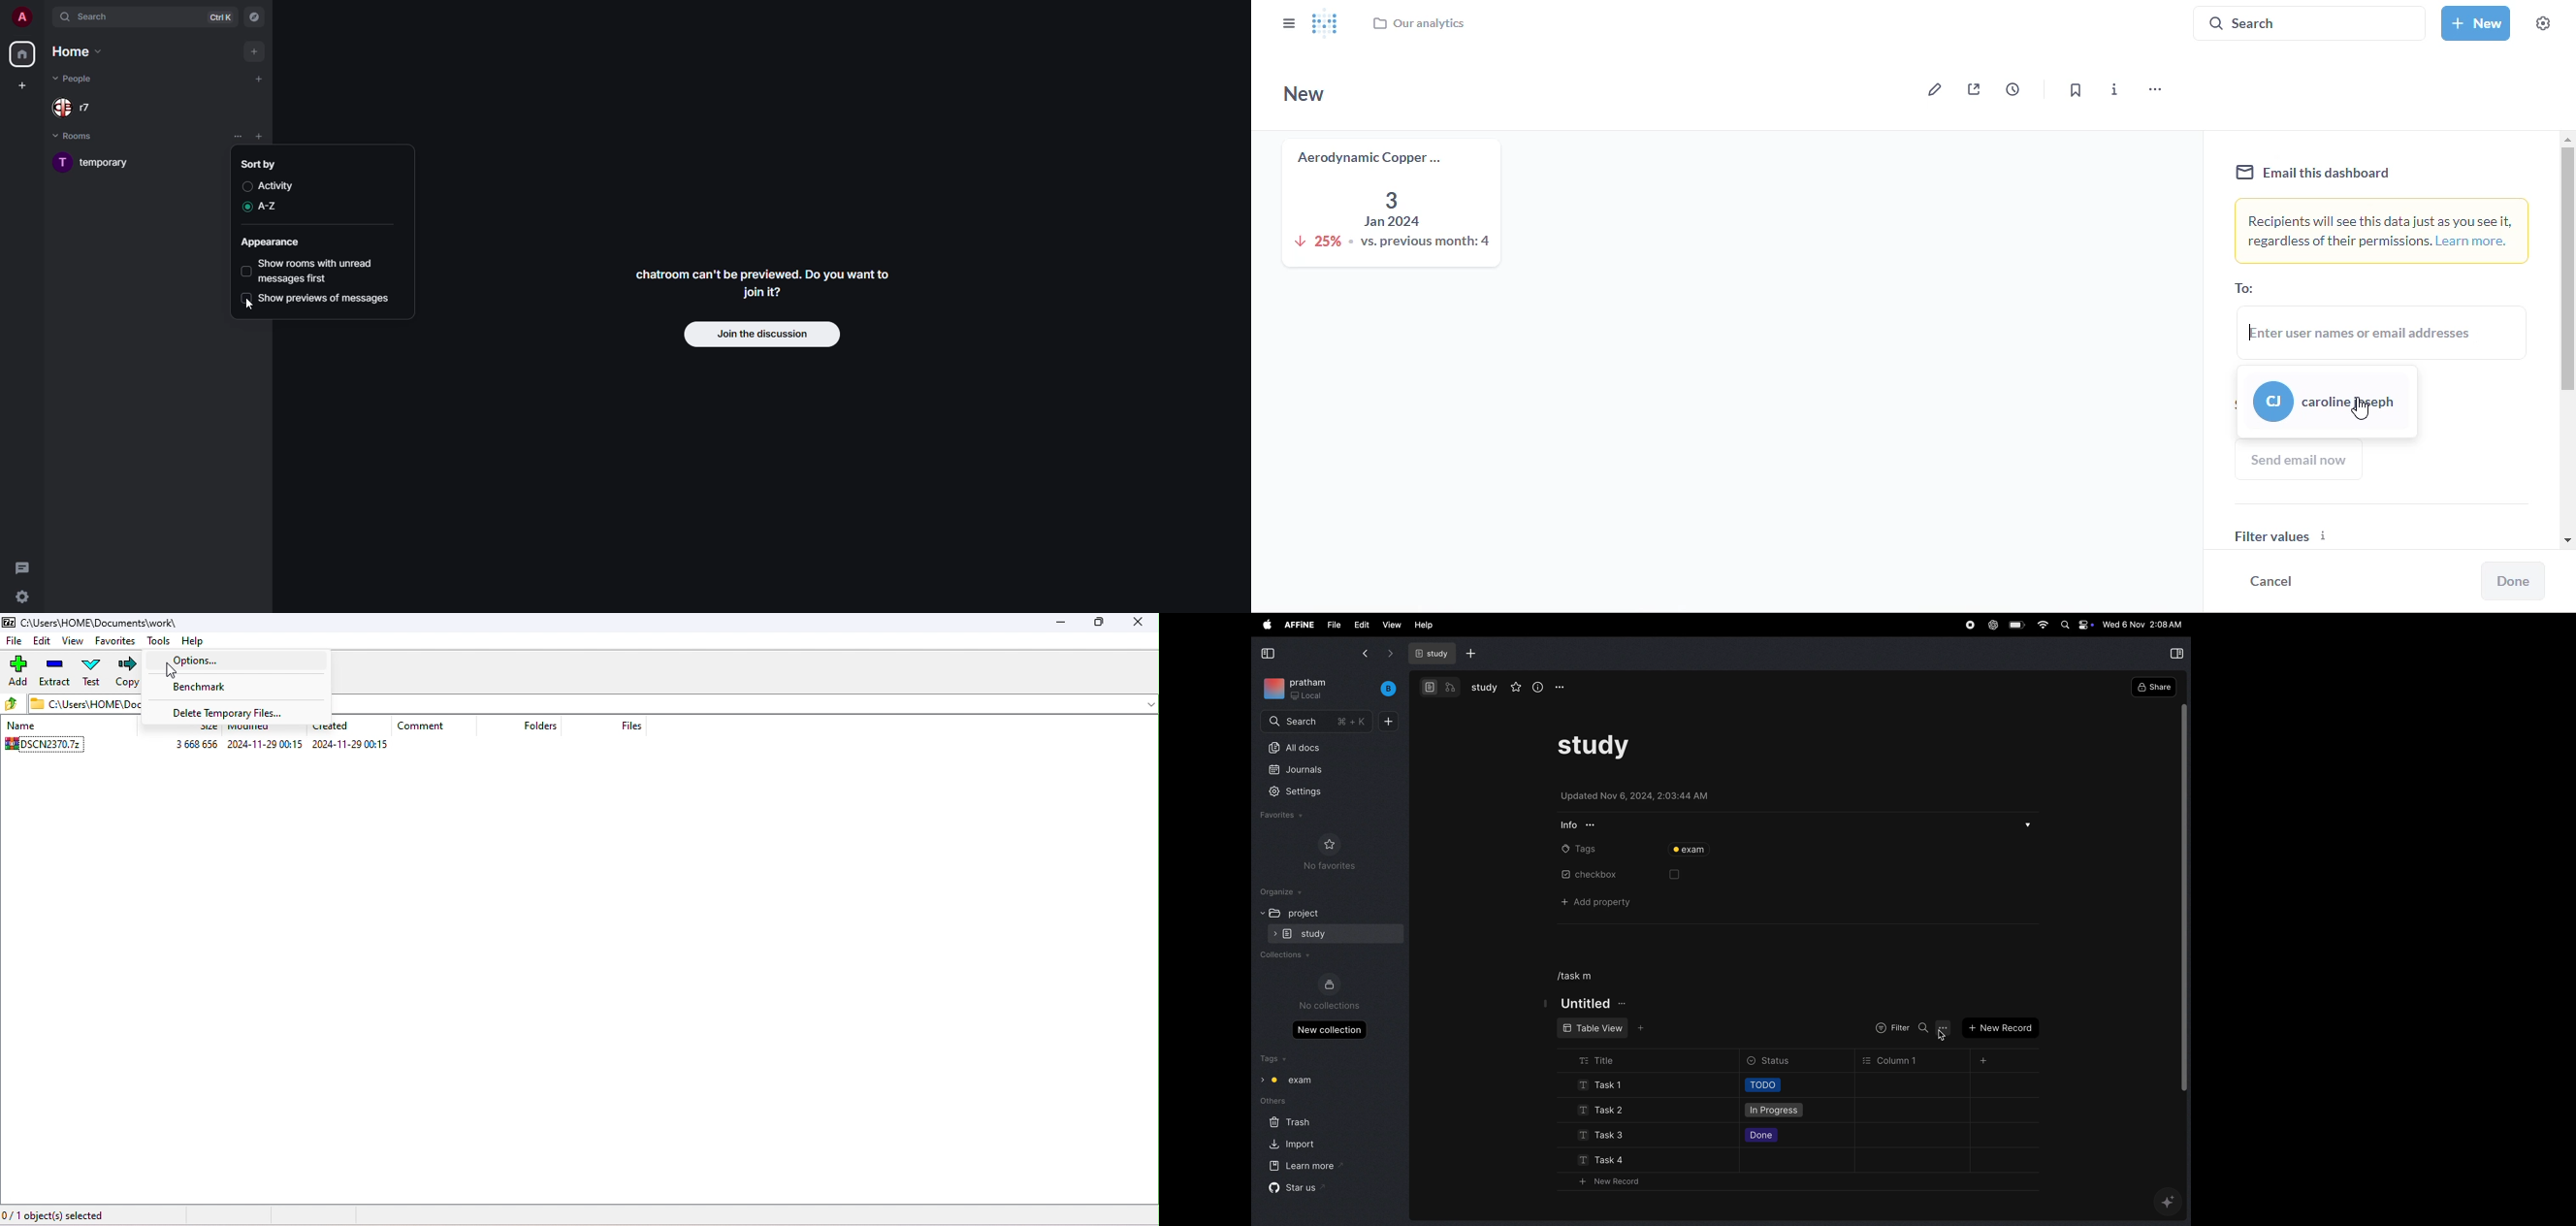 This screenshot has height=1232, width=2576. What do you see at coordinates (2144, 625) in the screenshot?
I see `time and date` at bounding box center [2144, 625].